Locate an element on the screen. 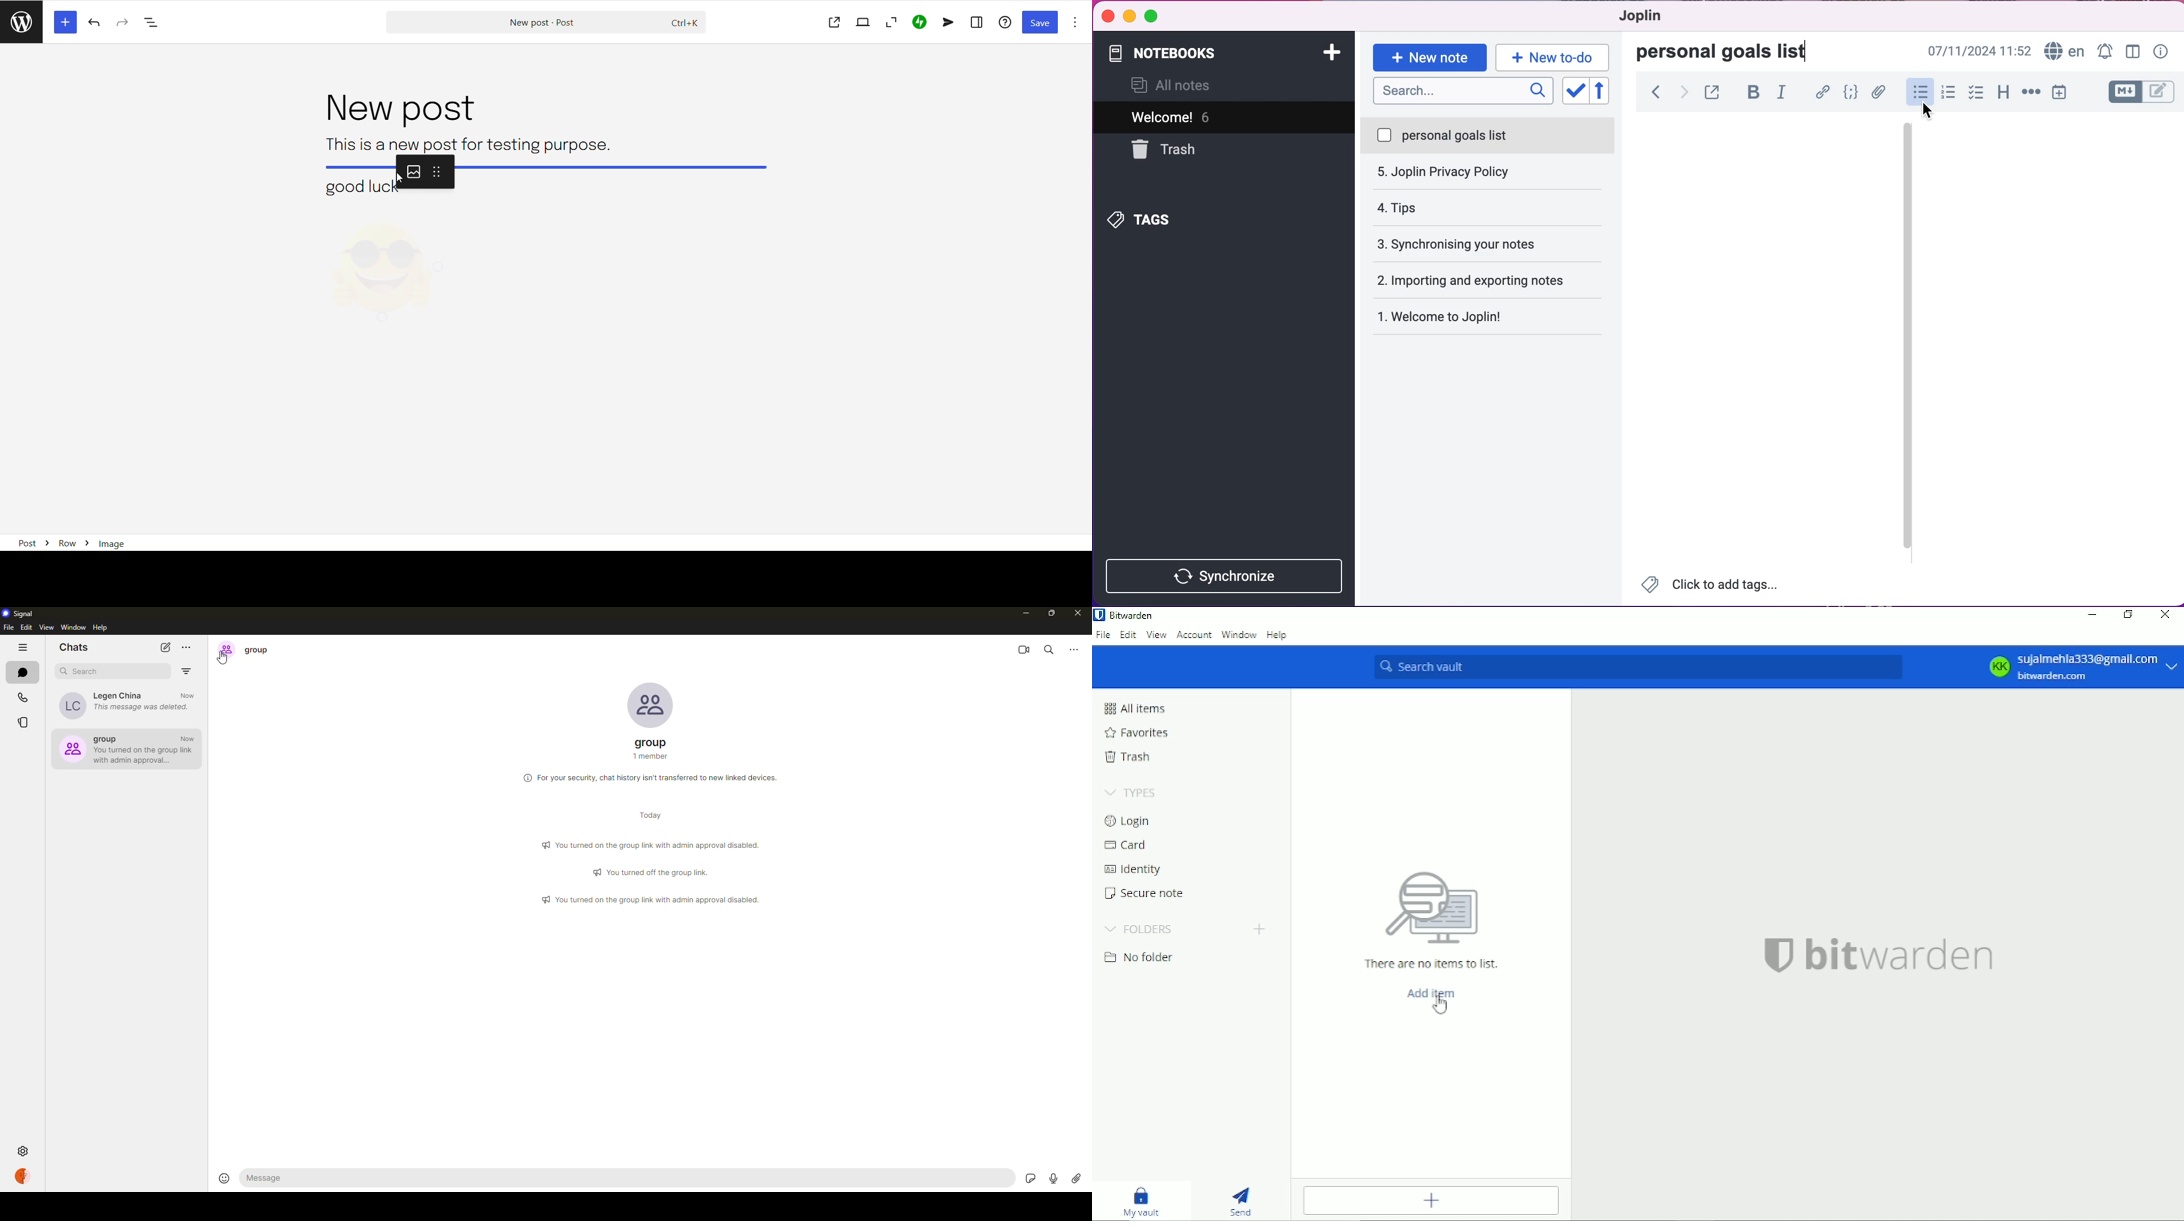 The height and width of the screenshot is (1232, 2184). view is located at coordinates (863, 22).